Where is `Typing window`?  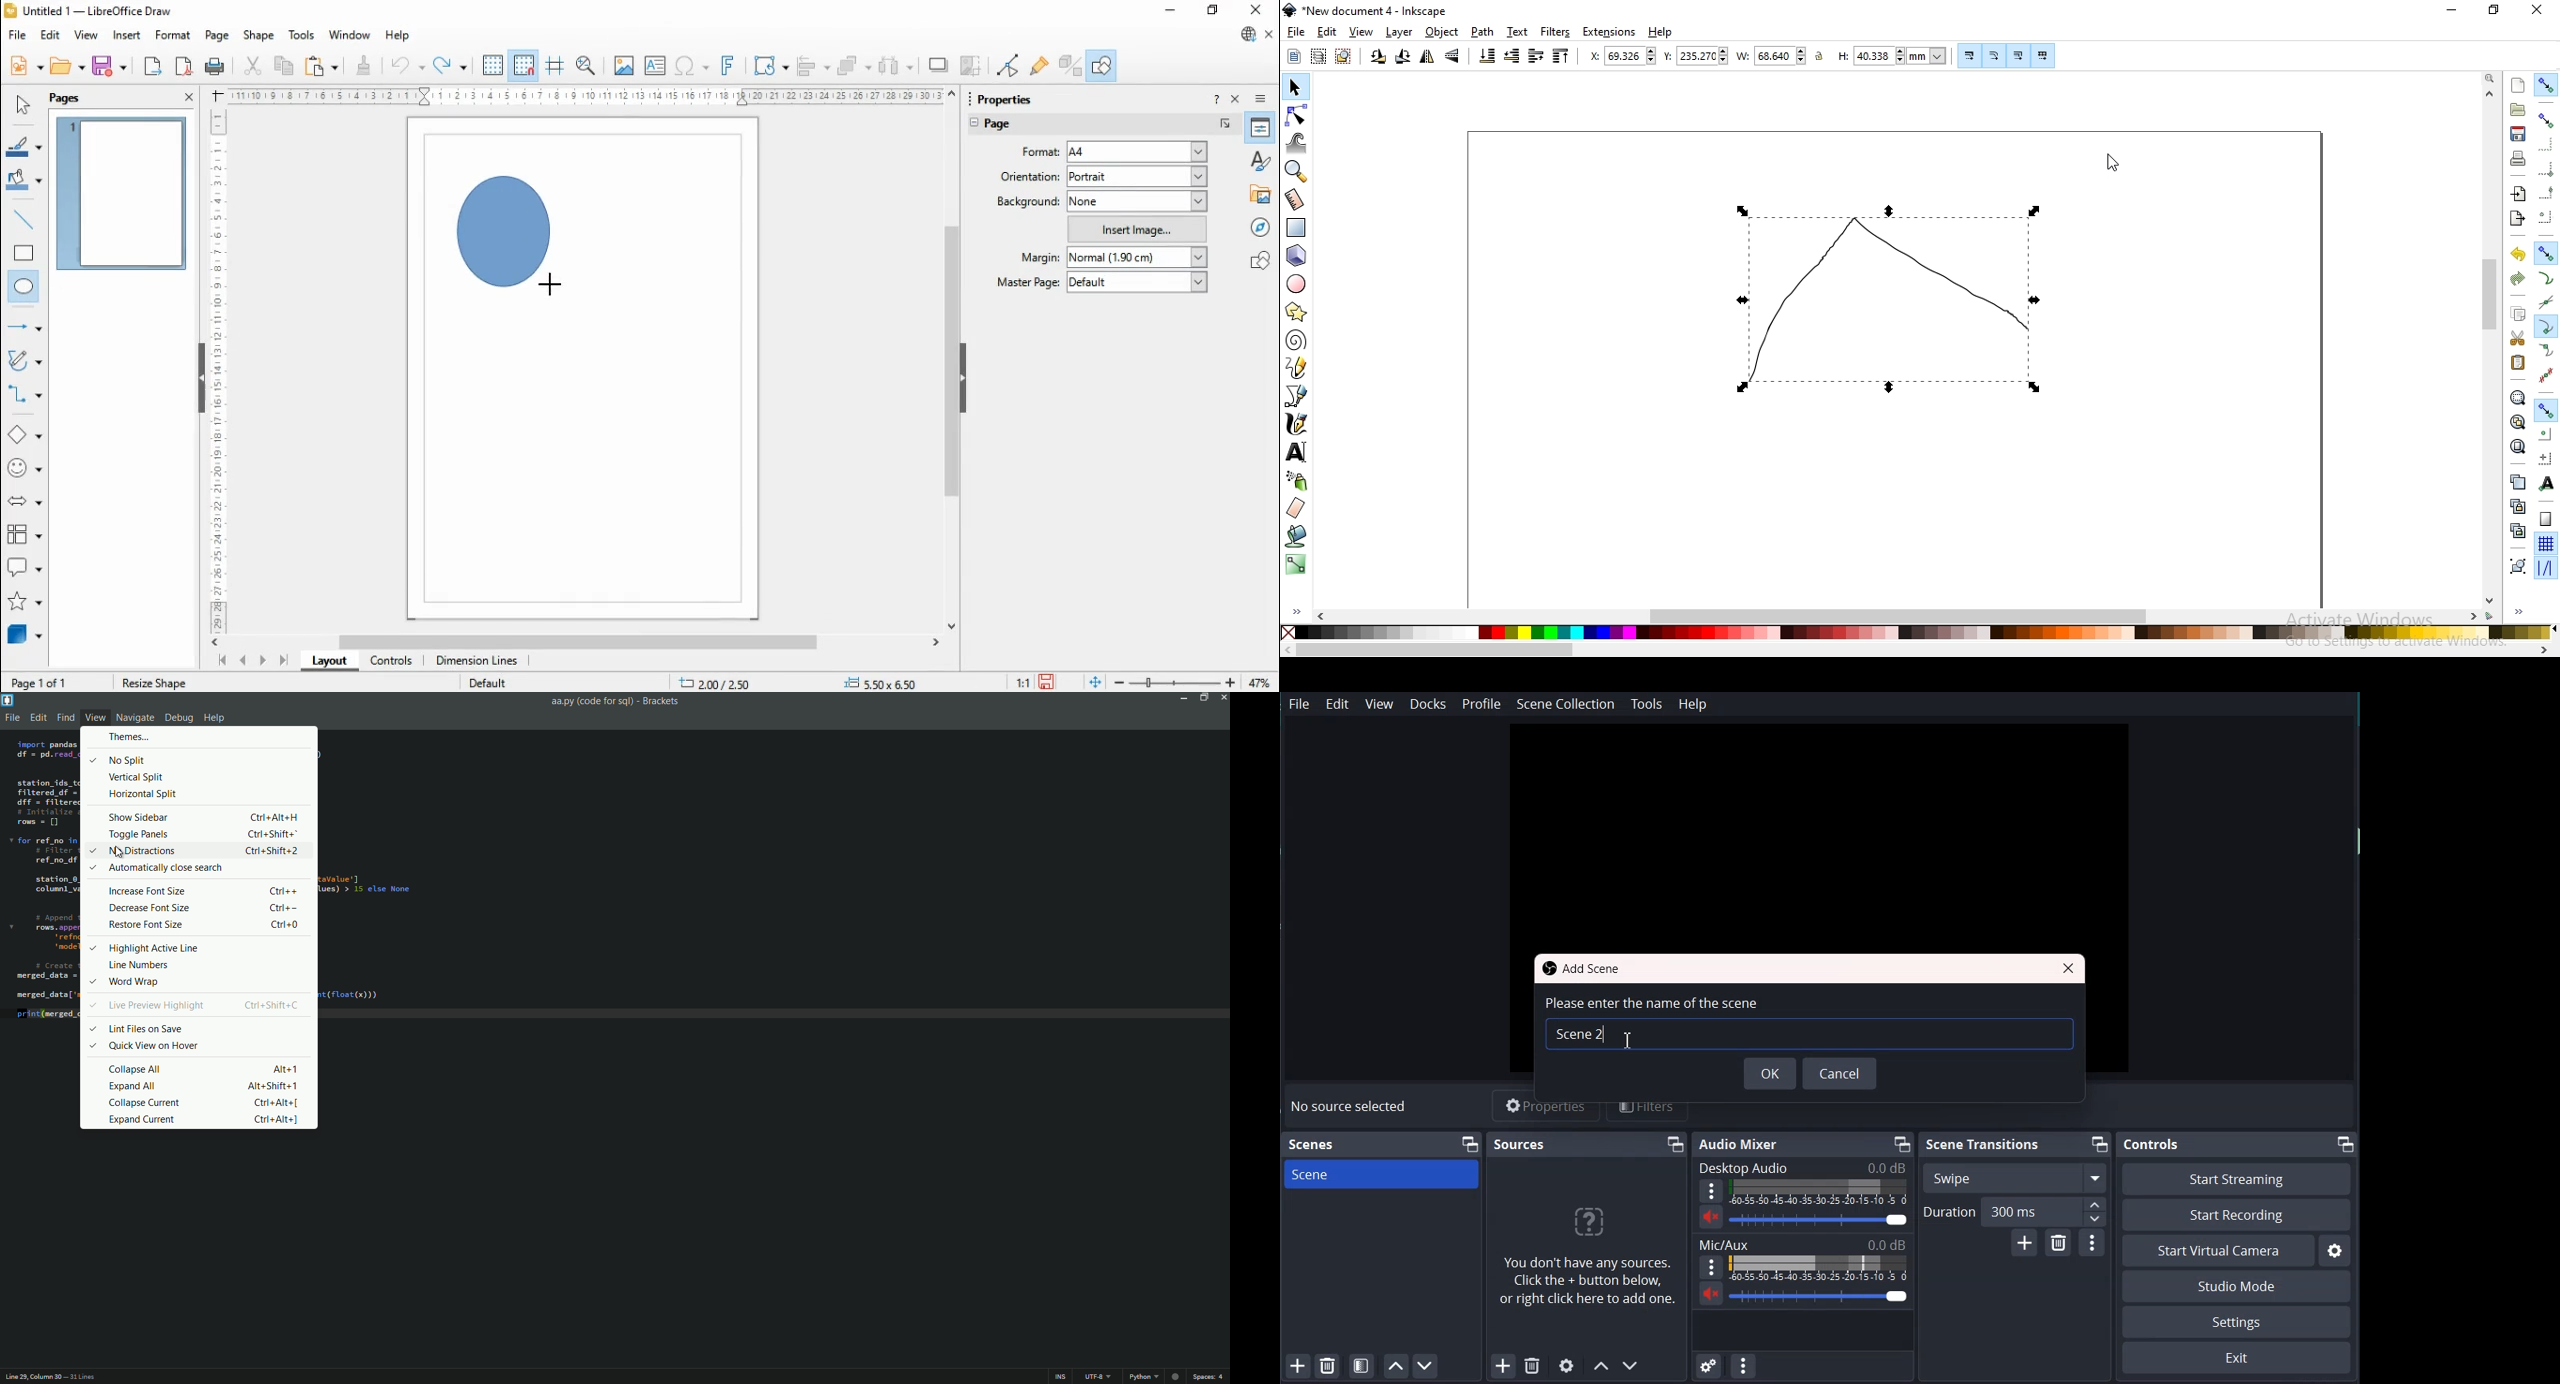
Typing window is located at coordinates (1812, 1036).